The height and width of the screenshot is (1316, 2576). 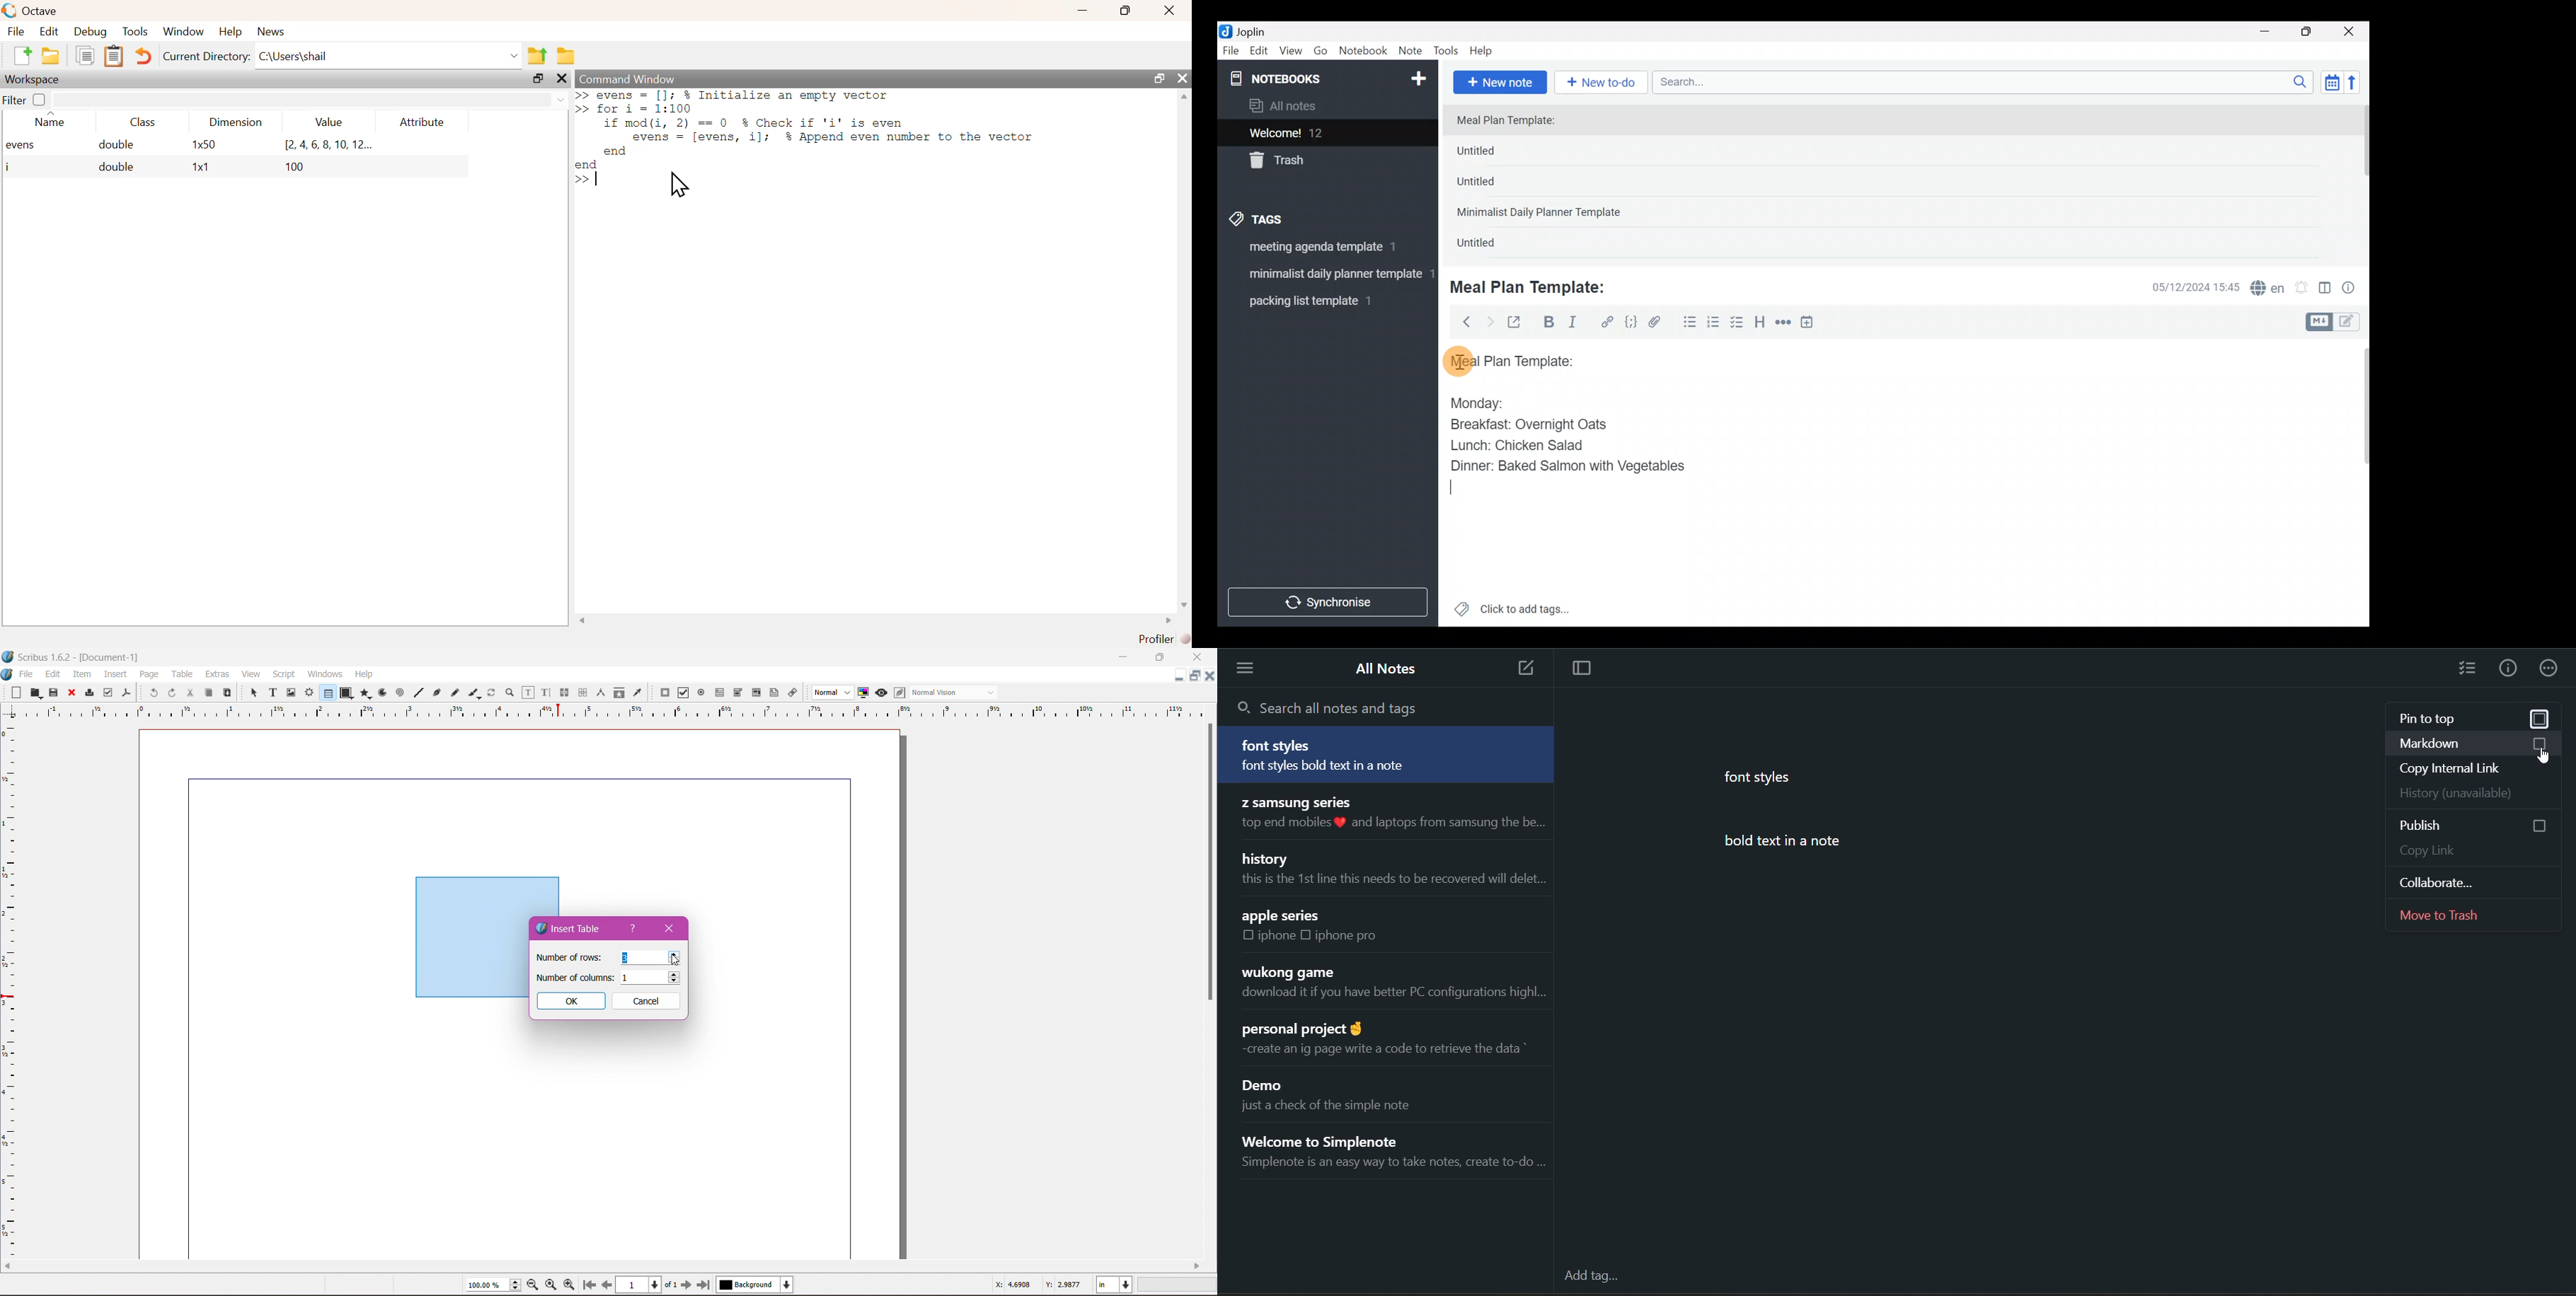 I want to click on evens, so click(x=25, y=146).